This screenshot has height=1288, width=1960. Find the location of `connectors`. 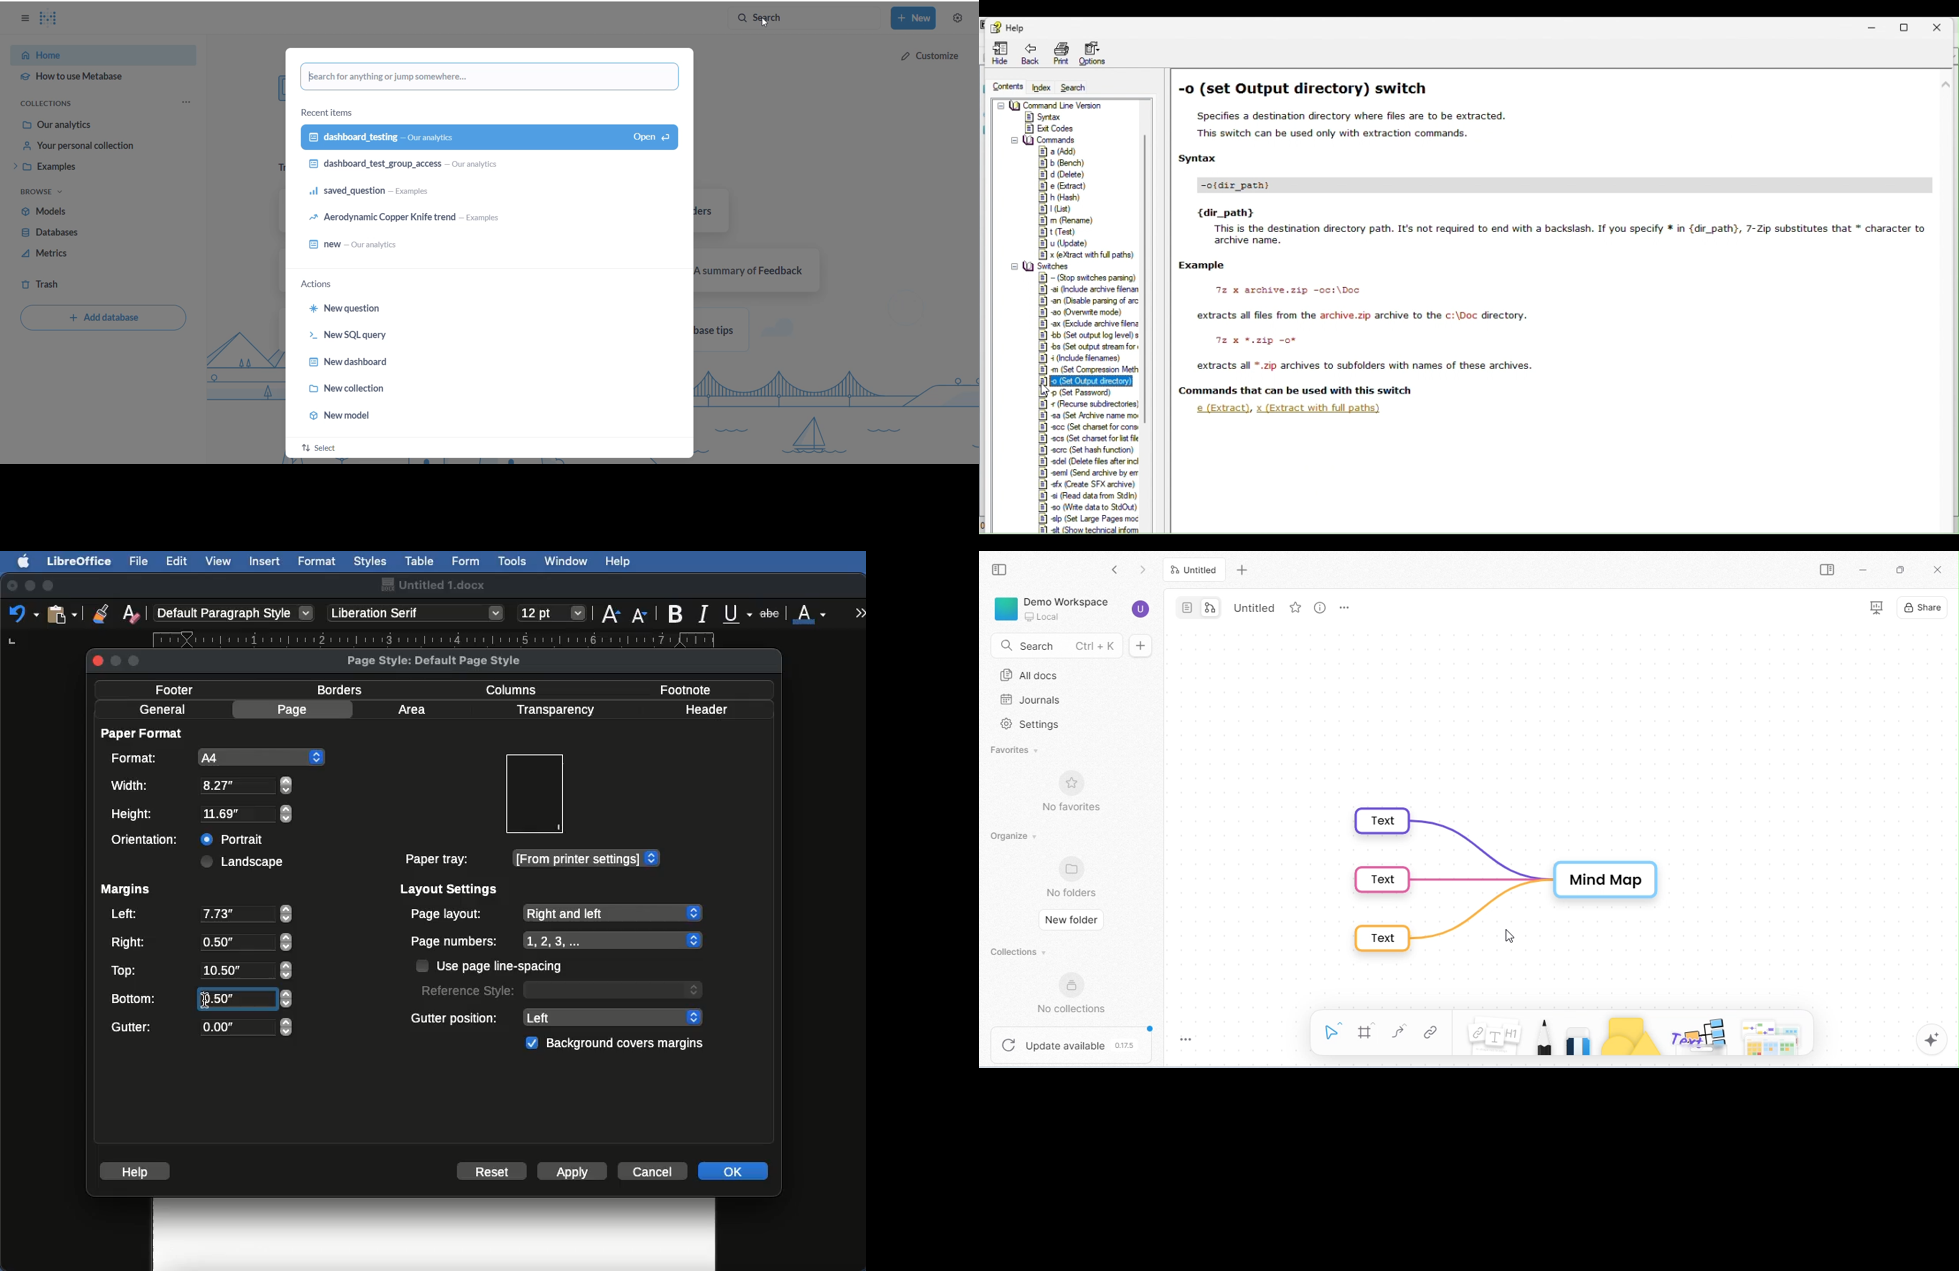

connectors is located at coordinates (1399, 1033).